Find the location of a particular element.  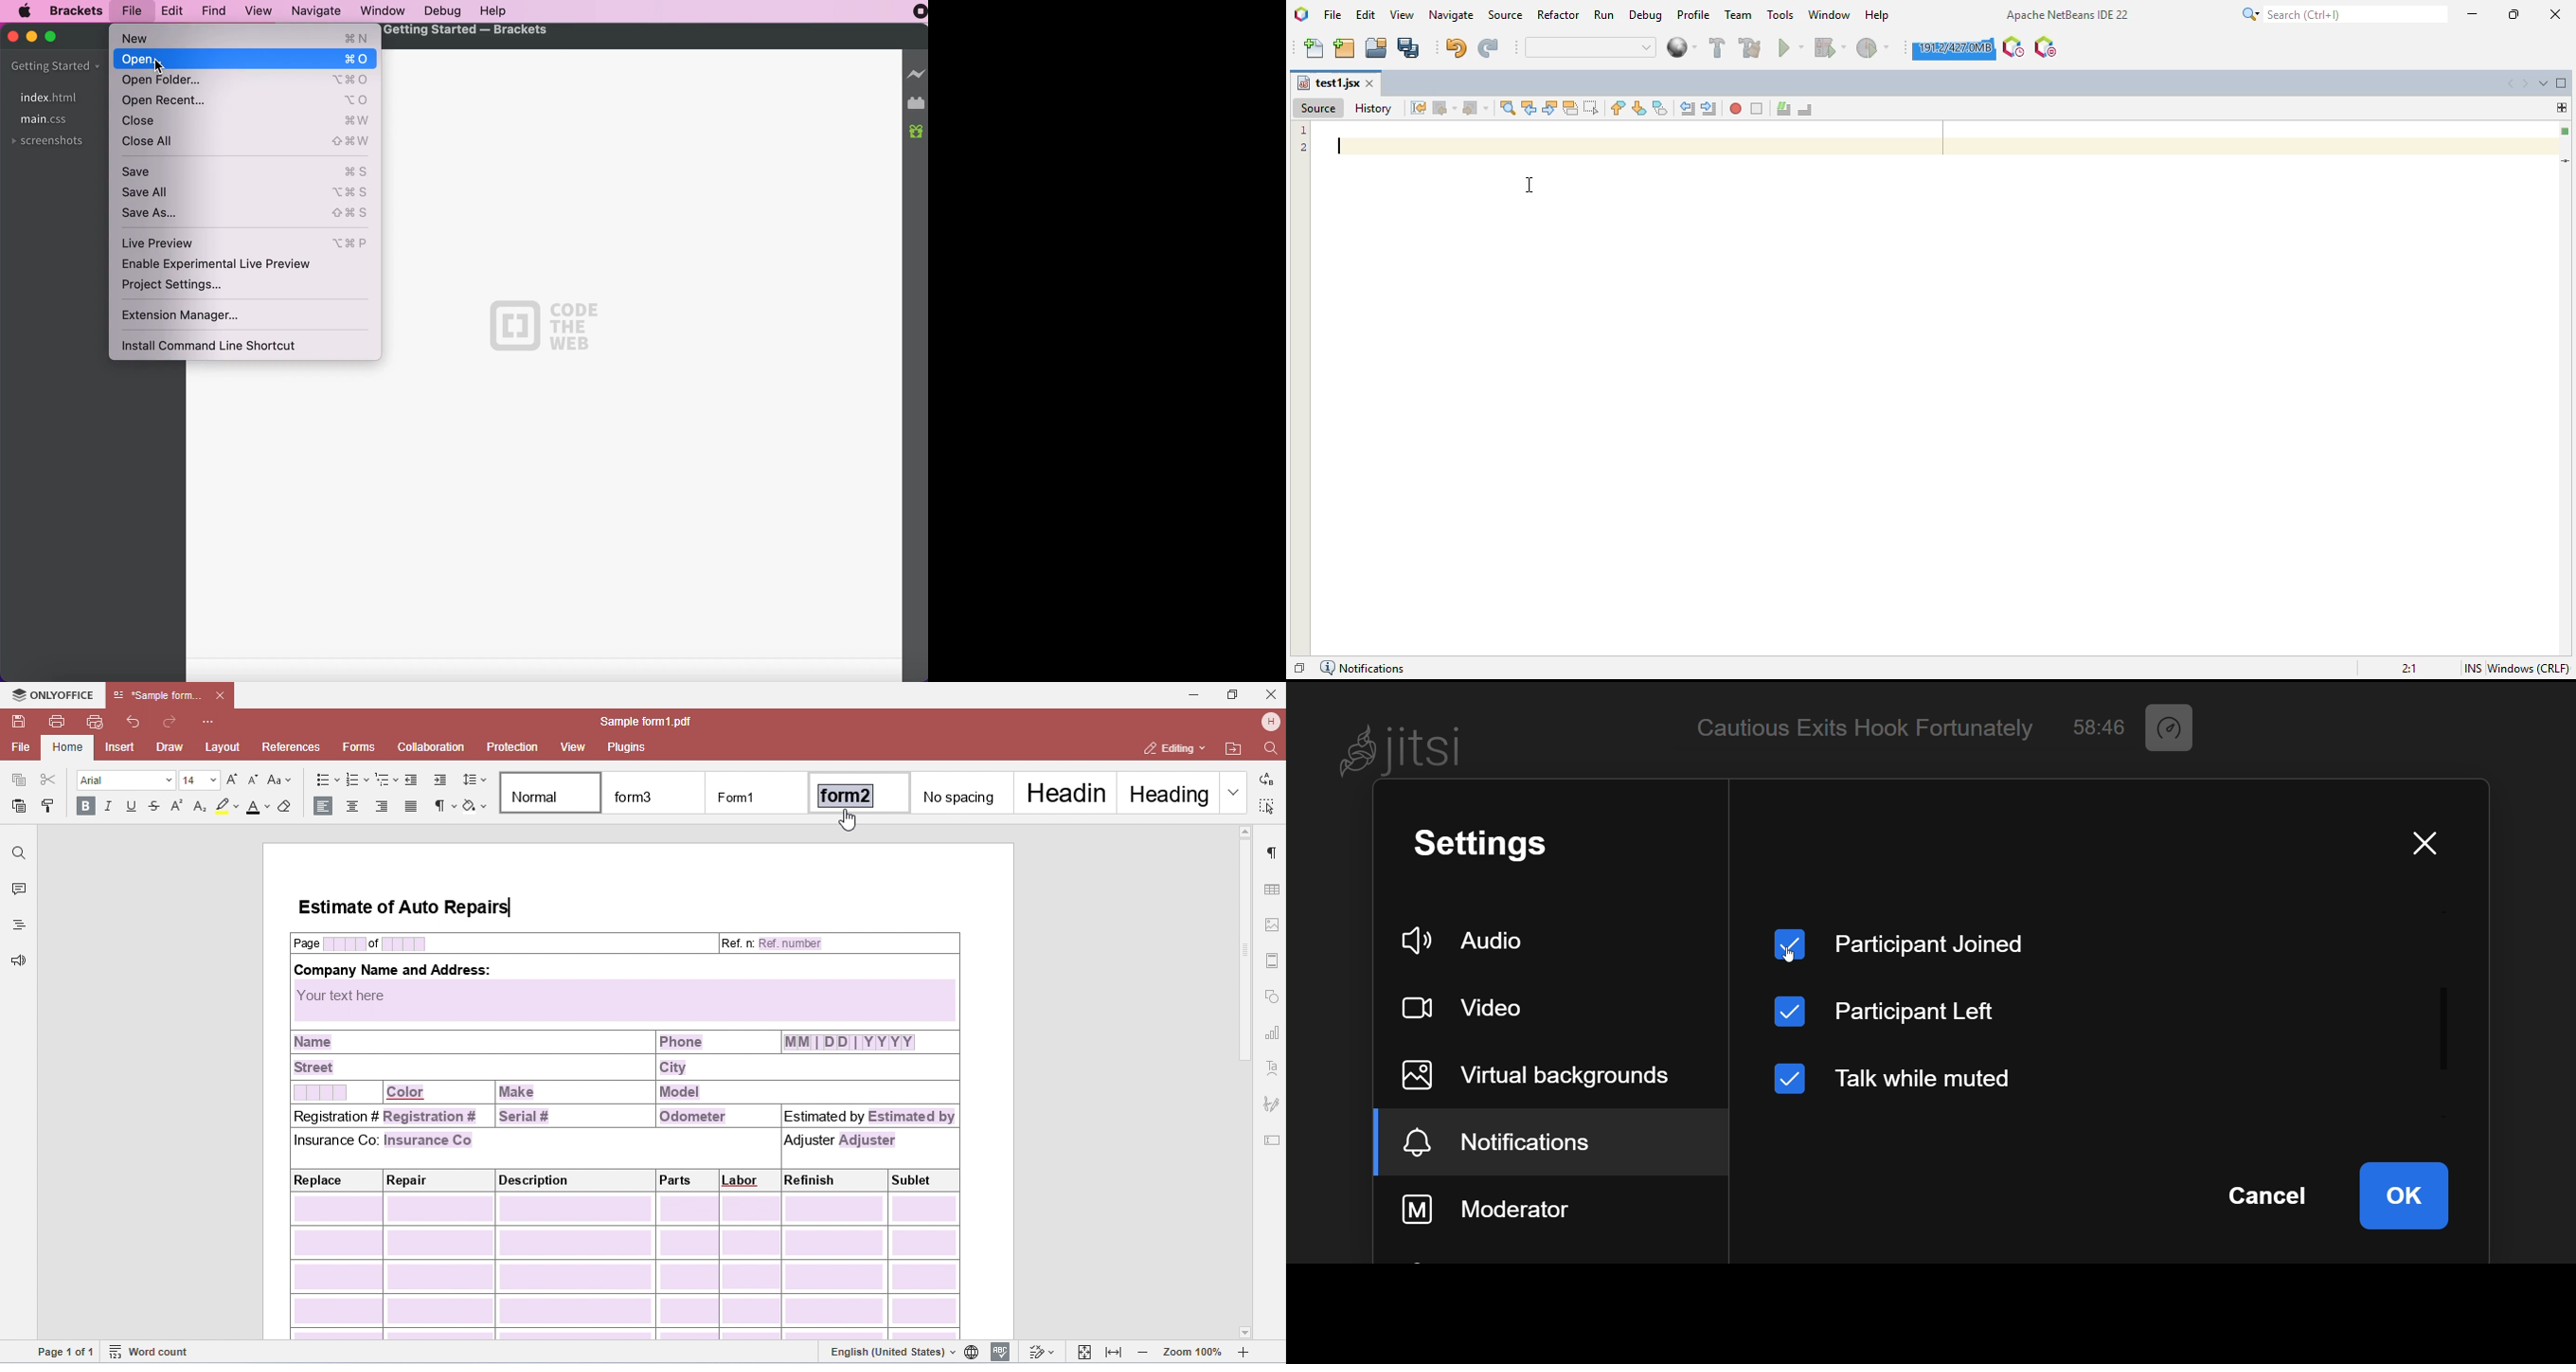

find is located at coordinates (216, 11).